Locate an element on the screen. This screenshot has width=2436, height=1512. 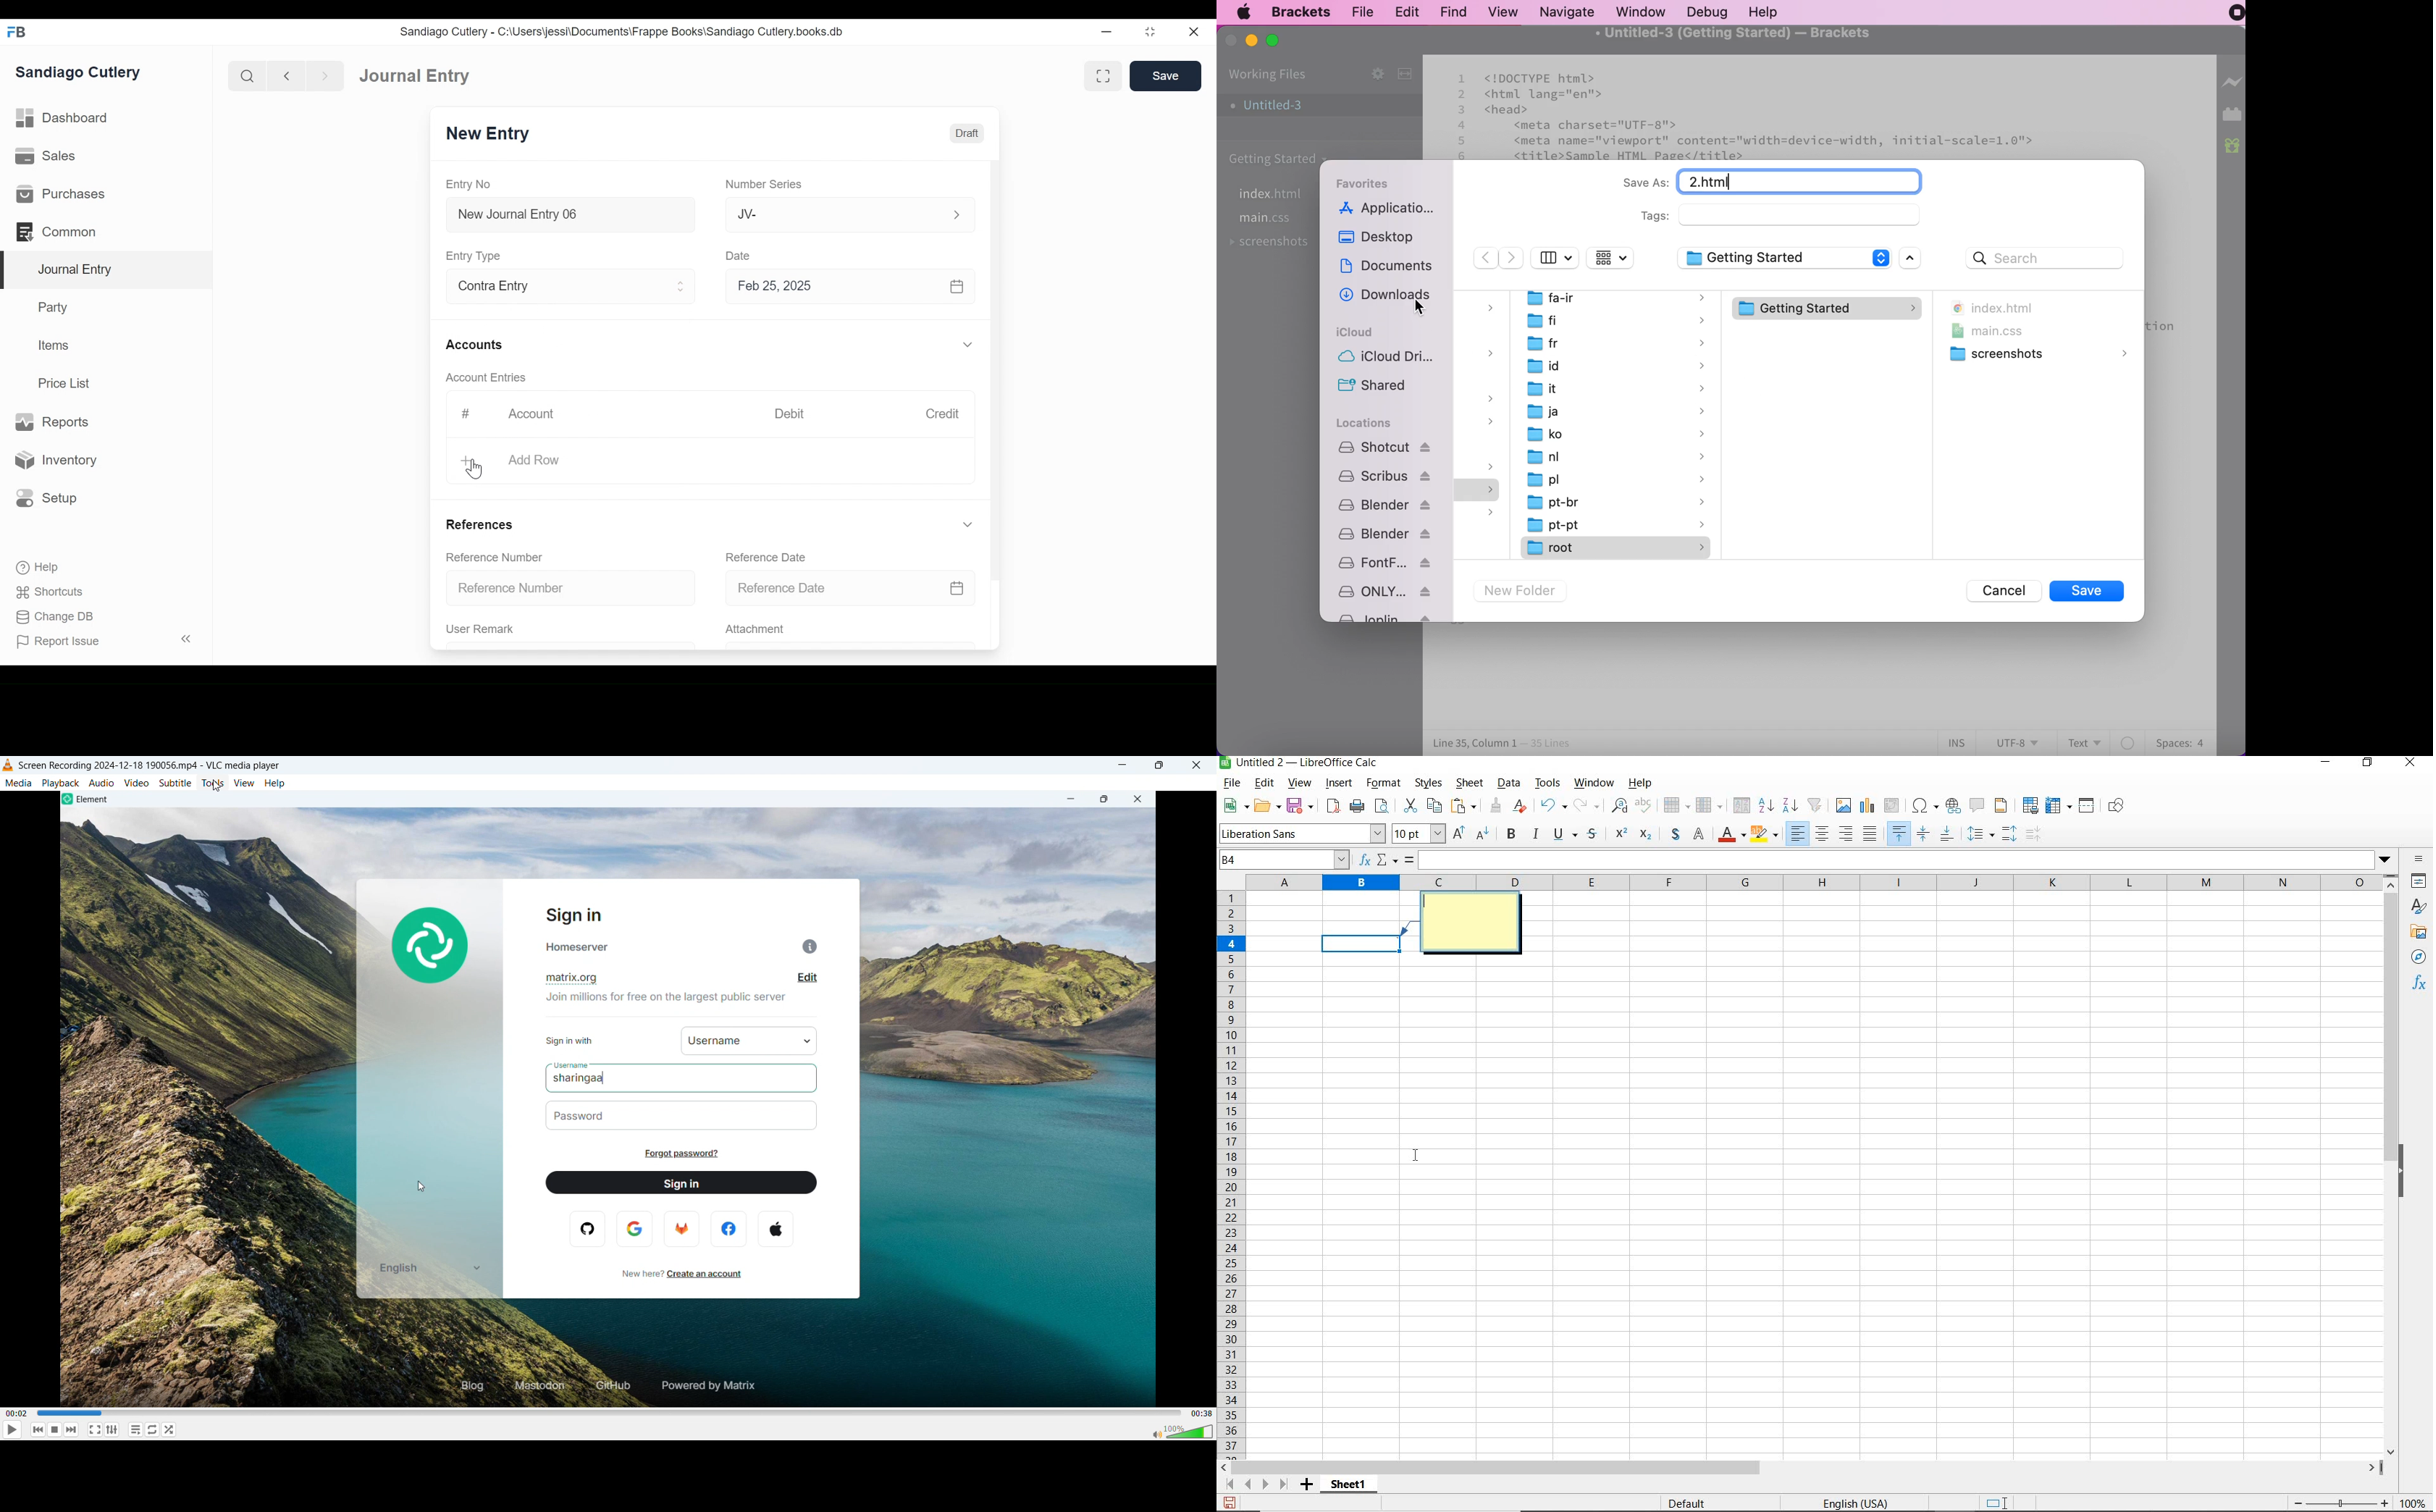
file is located at coordinates (1362, 12).